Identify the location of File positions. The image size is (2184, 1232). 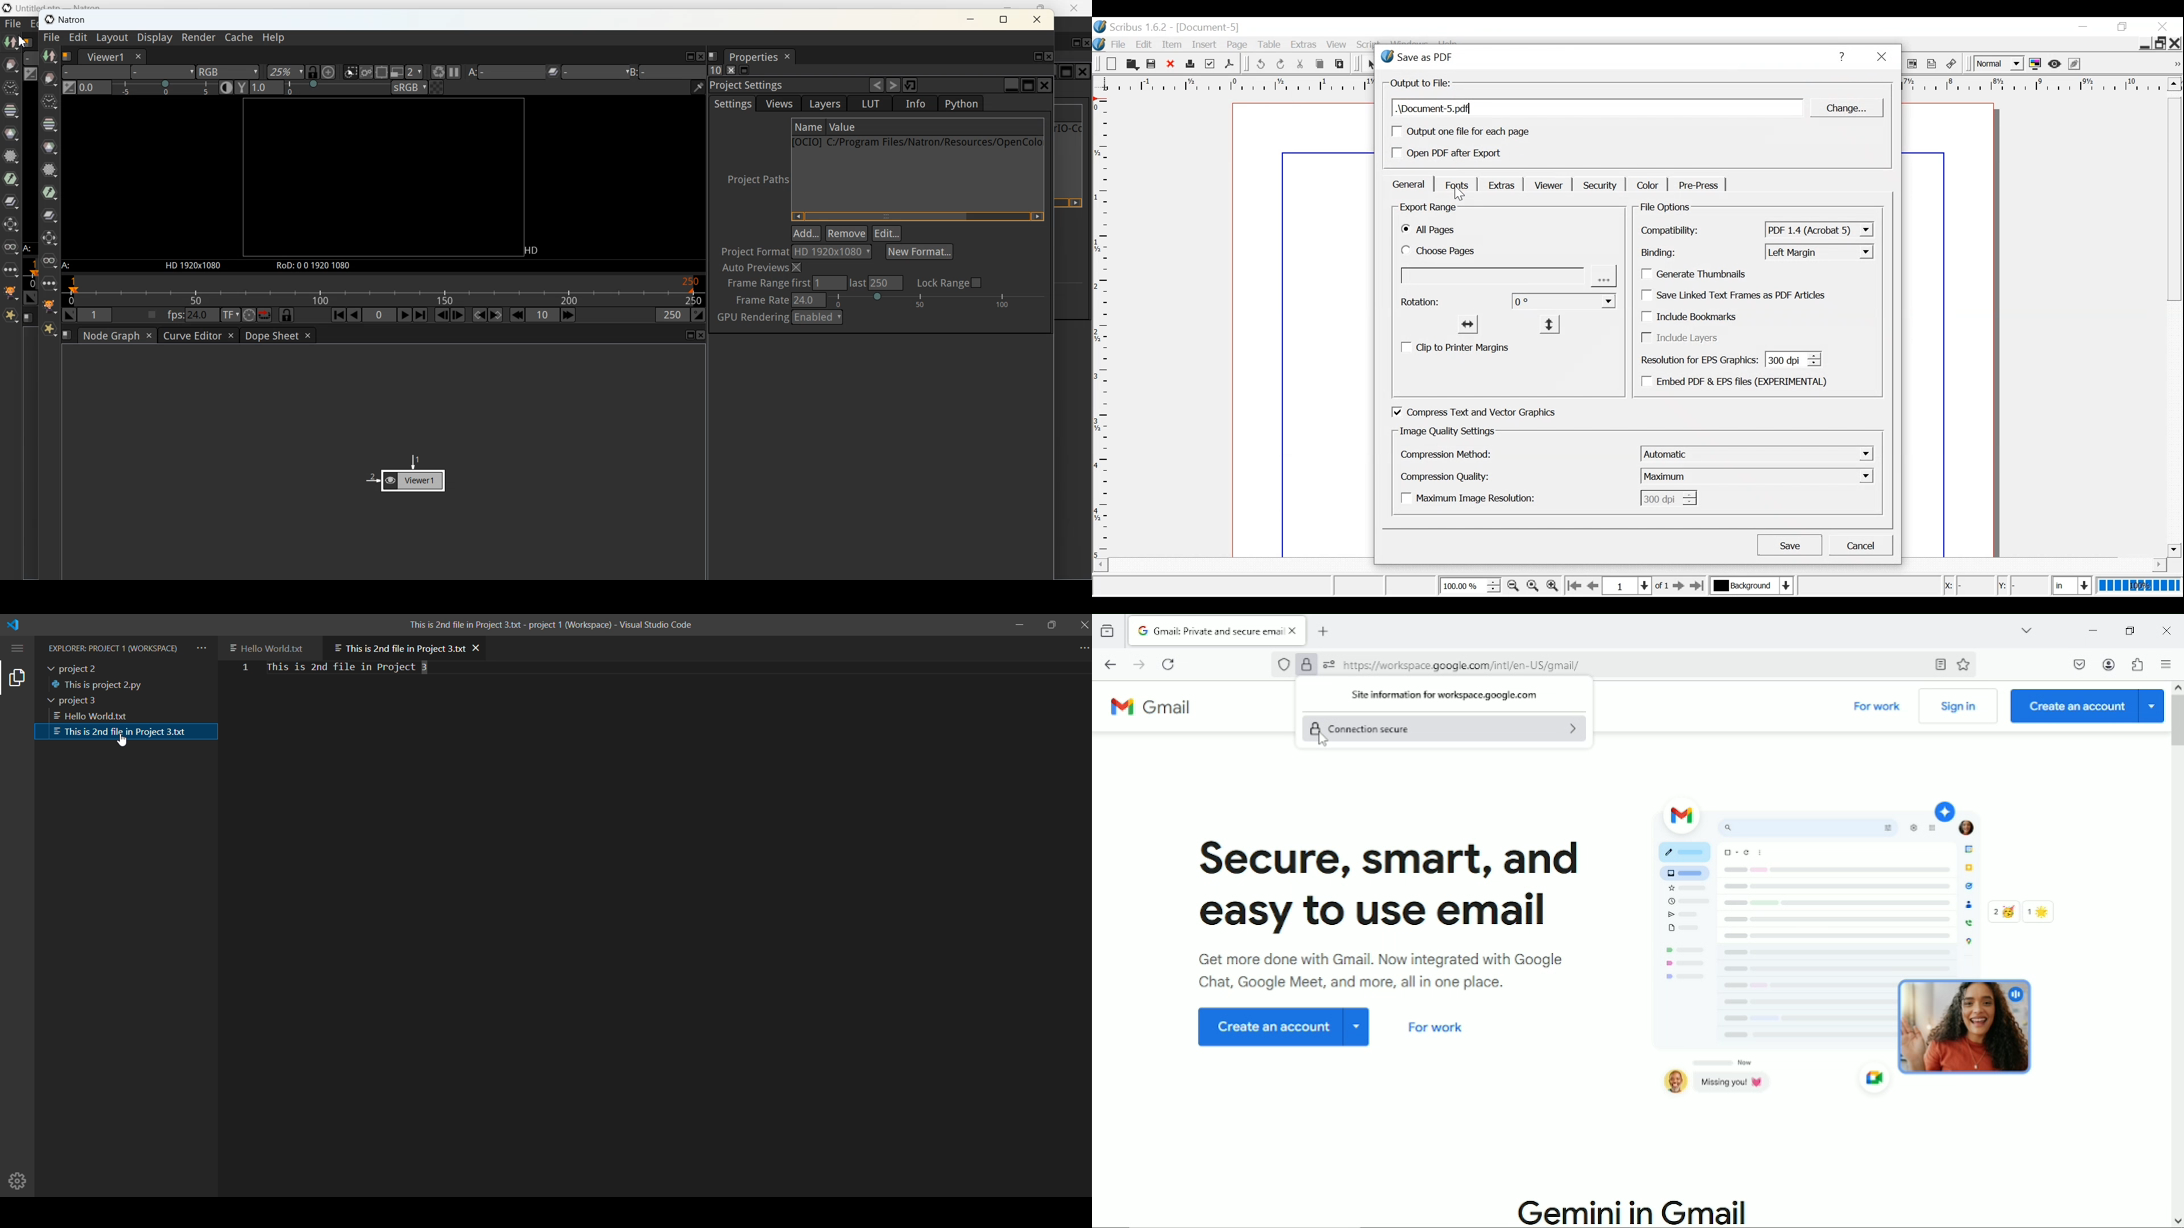
(1674, 208).